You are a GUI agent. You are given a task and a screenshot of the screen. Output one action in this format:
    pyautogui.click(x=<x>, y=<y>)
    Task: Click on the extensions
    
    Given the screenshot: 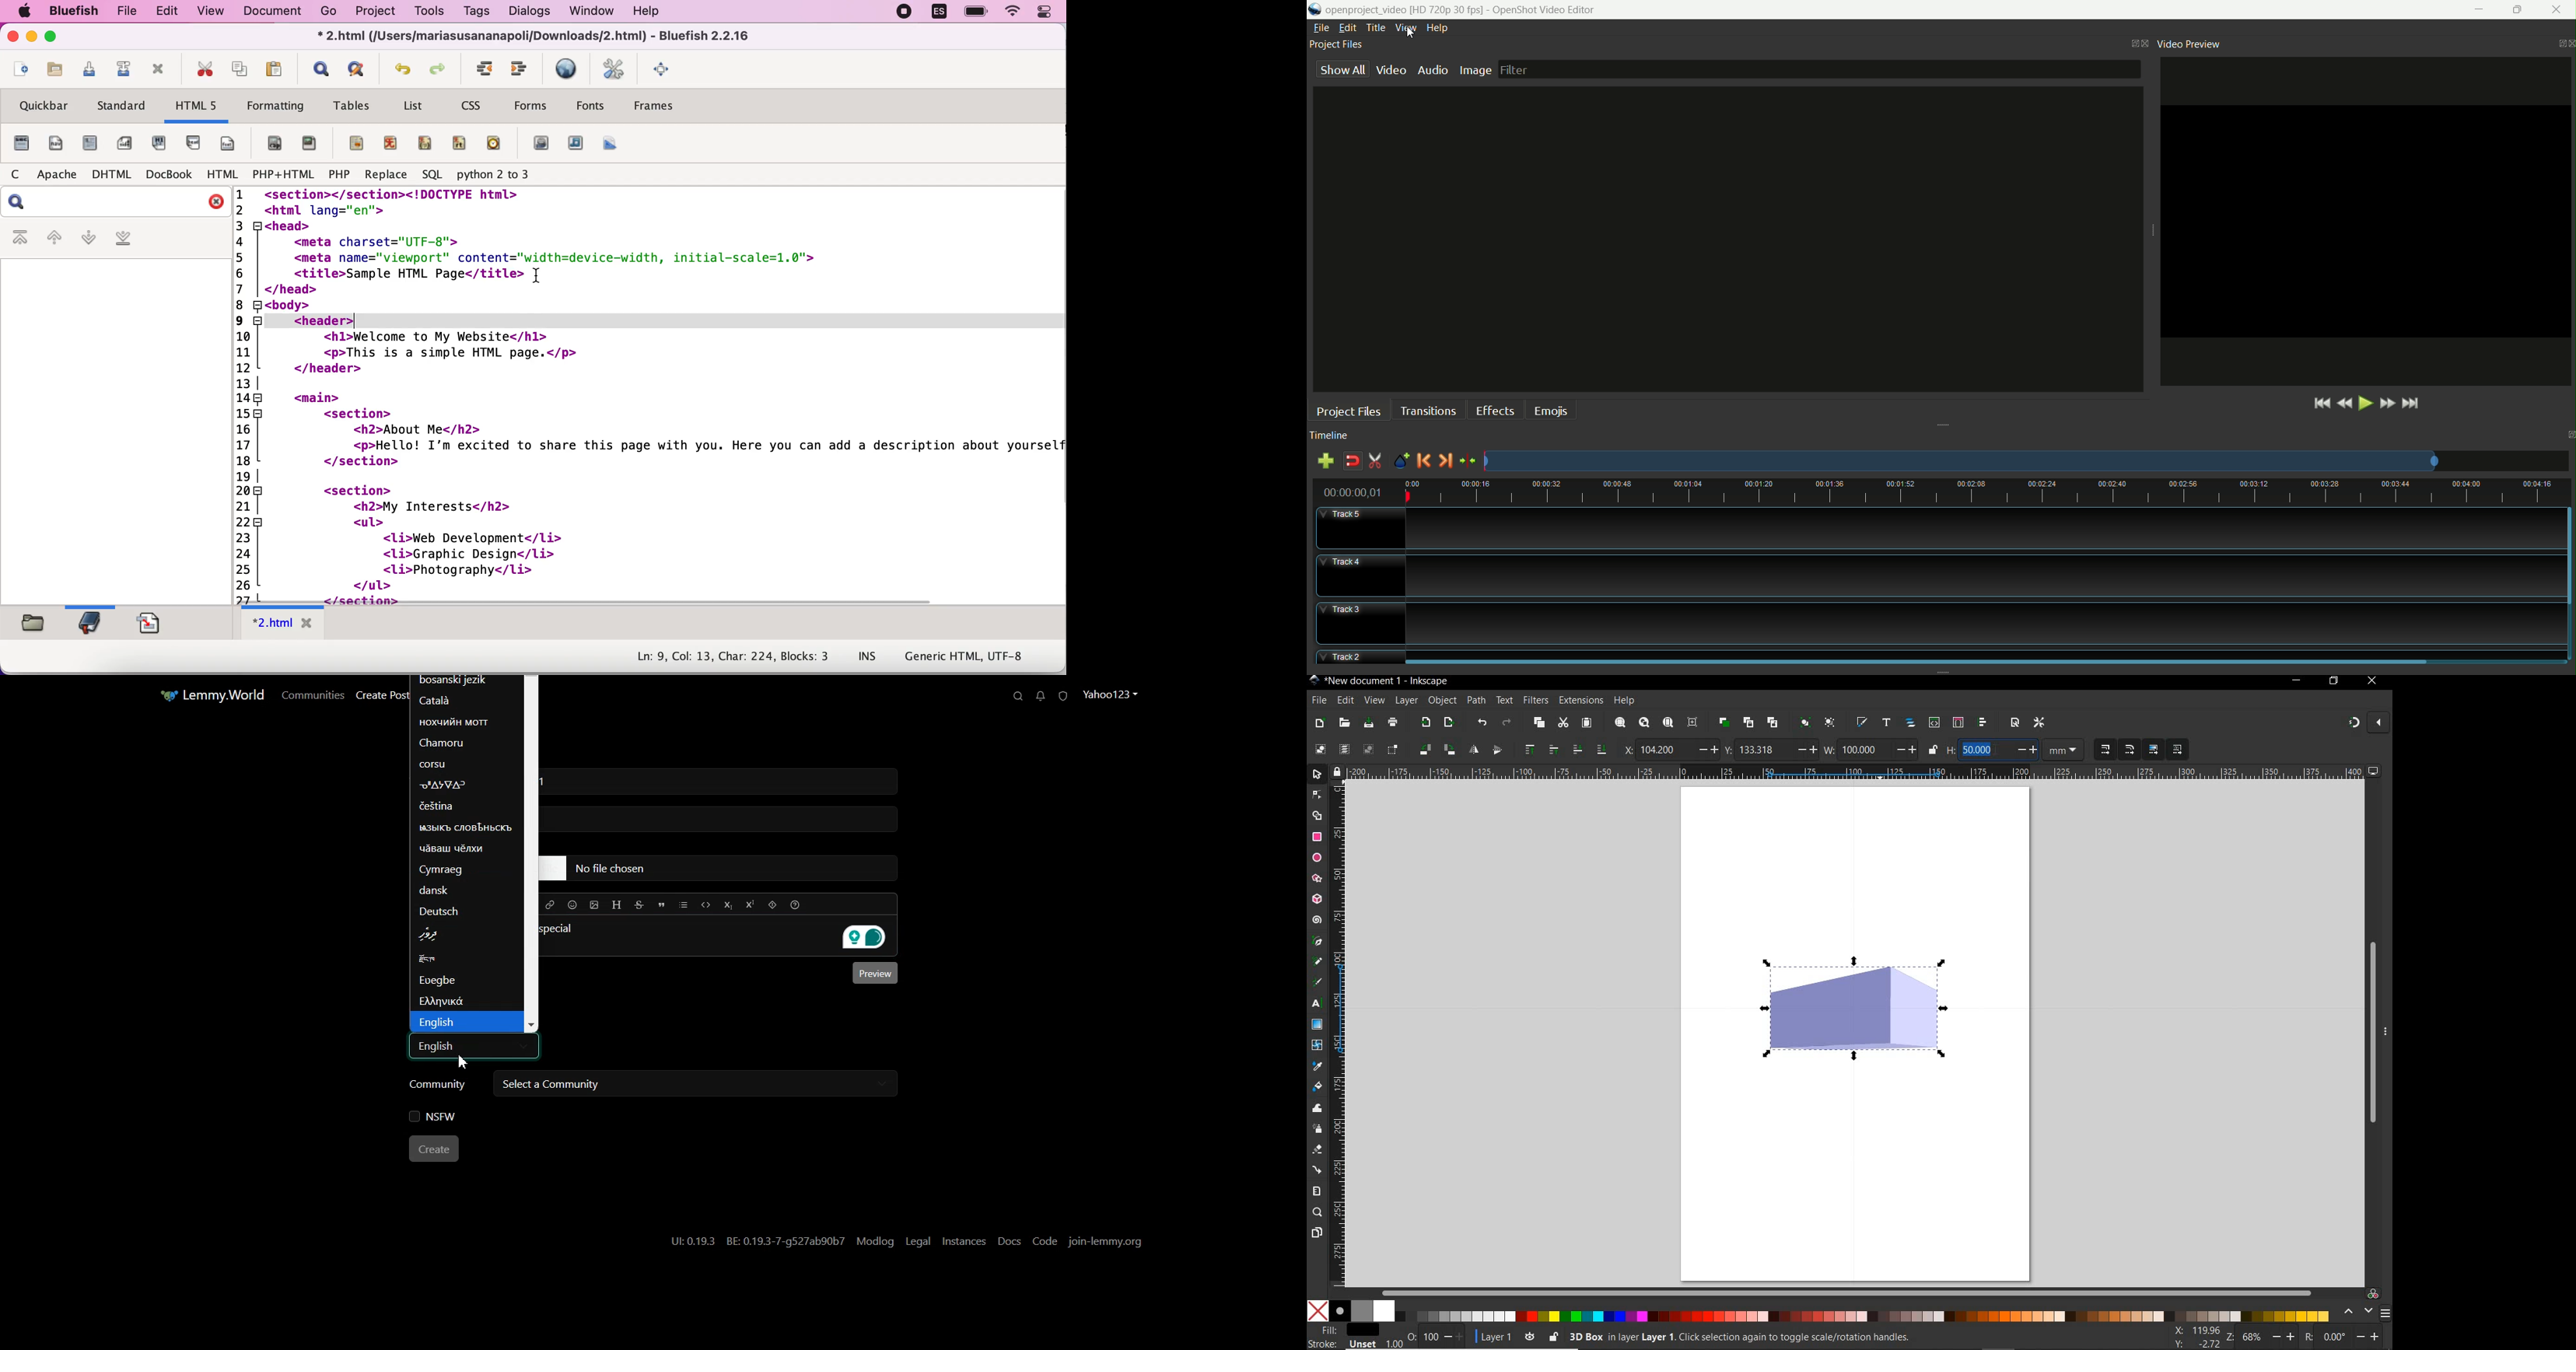 What is the action you would take?
    pyautogui.click(x=1580, y=701)
    